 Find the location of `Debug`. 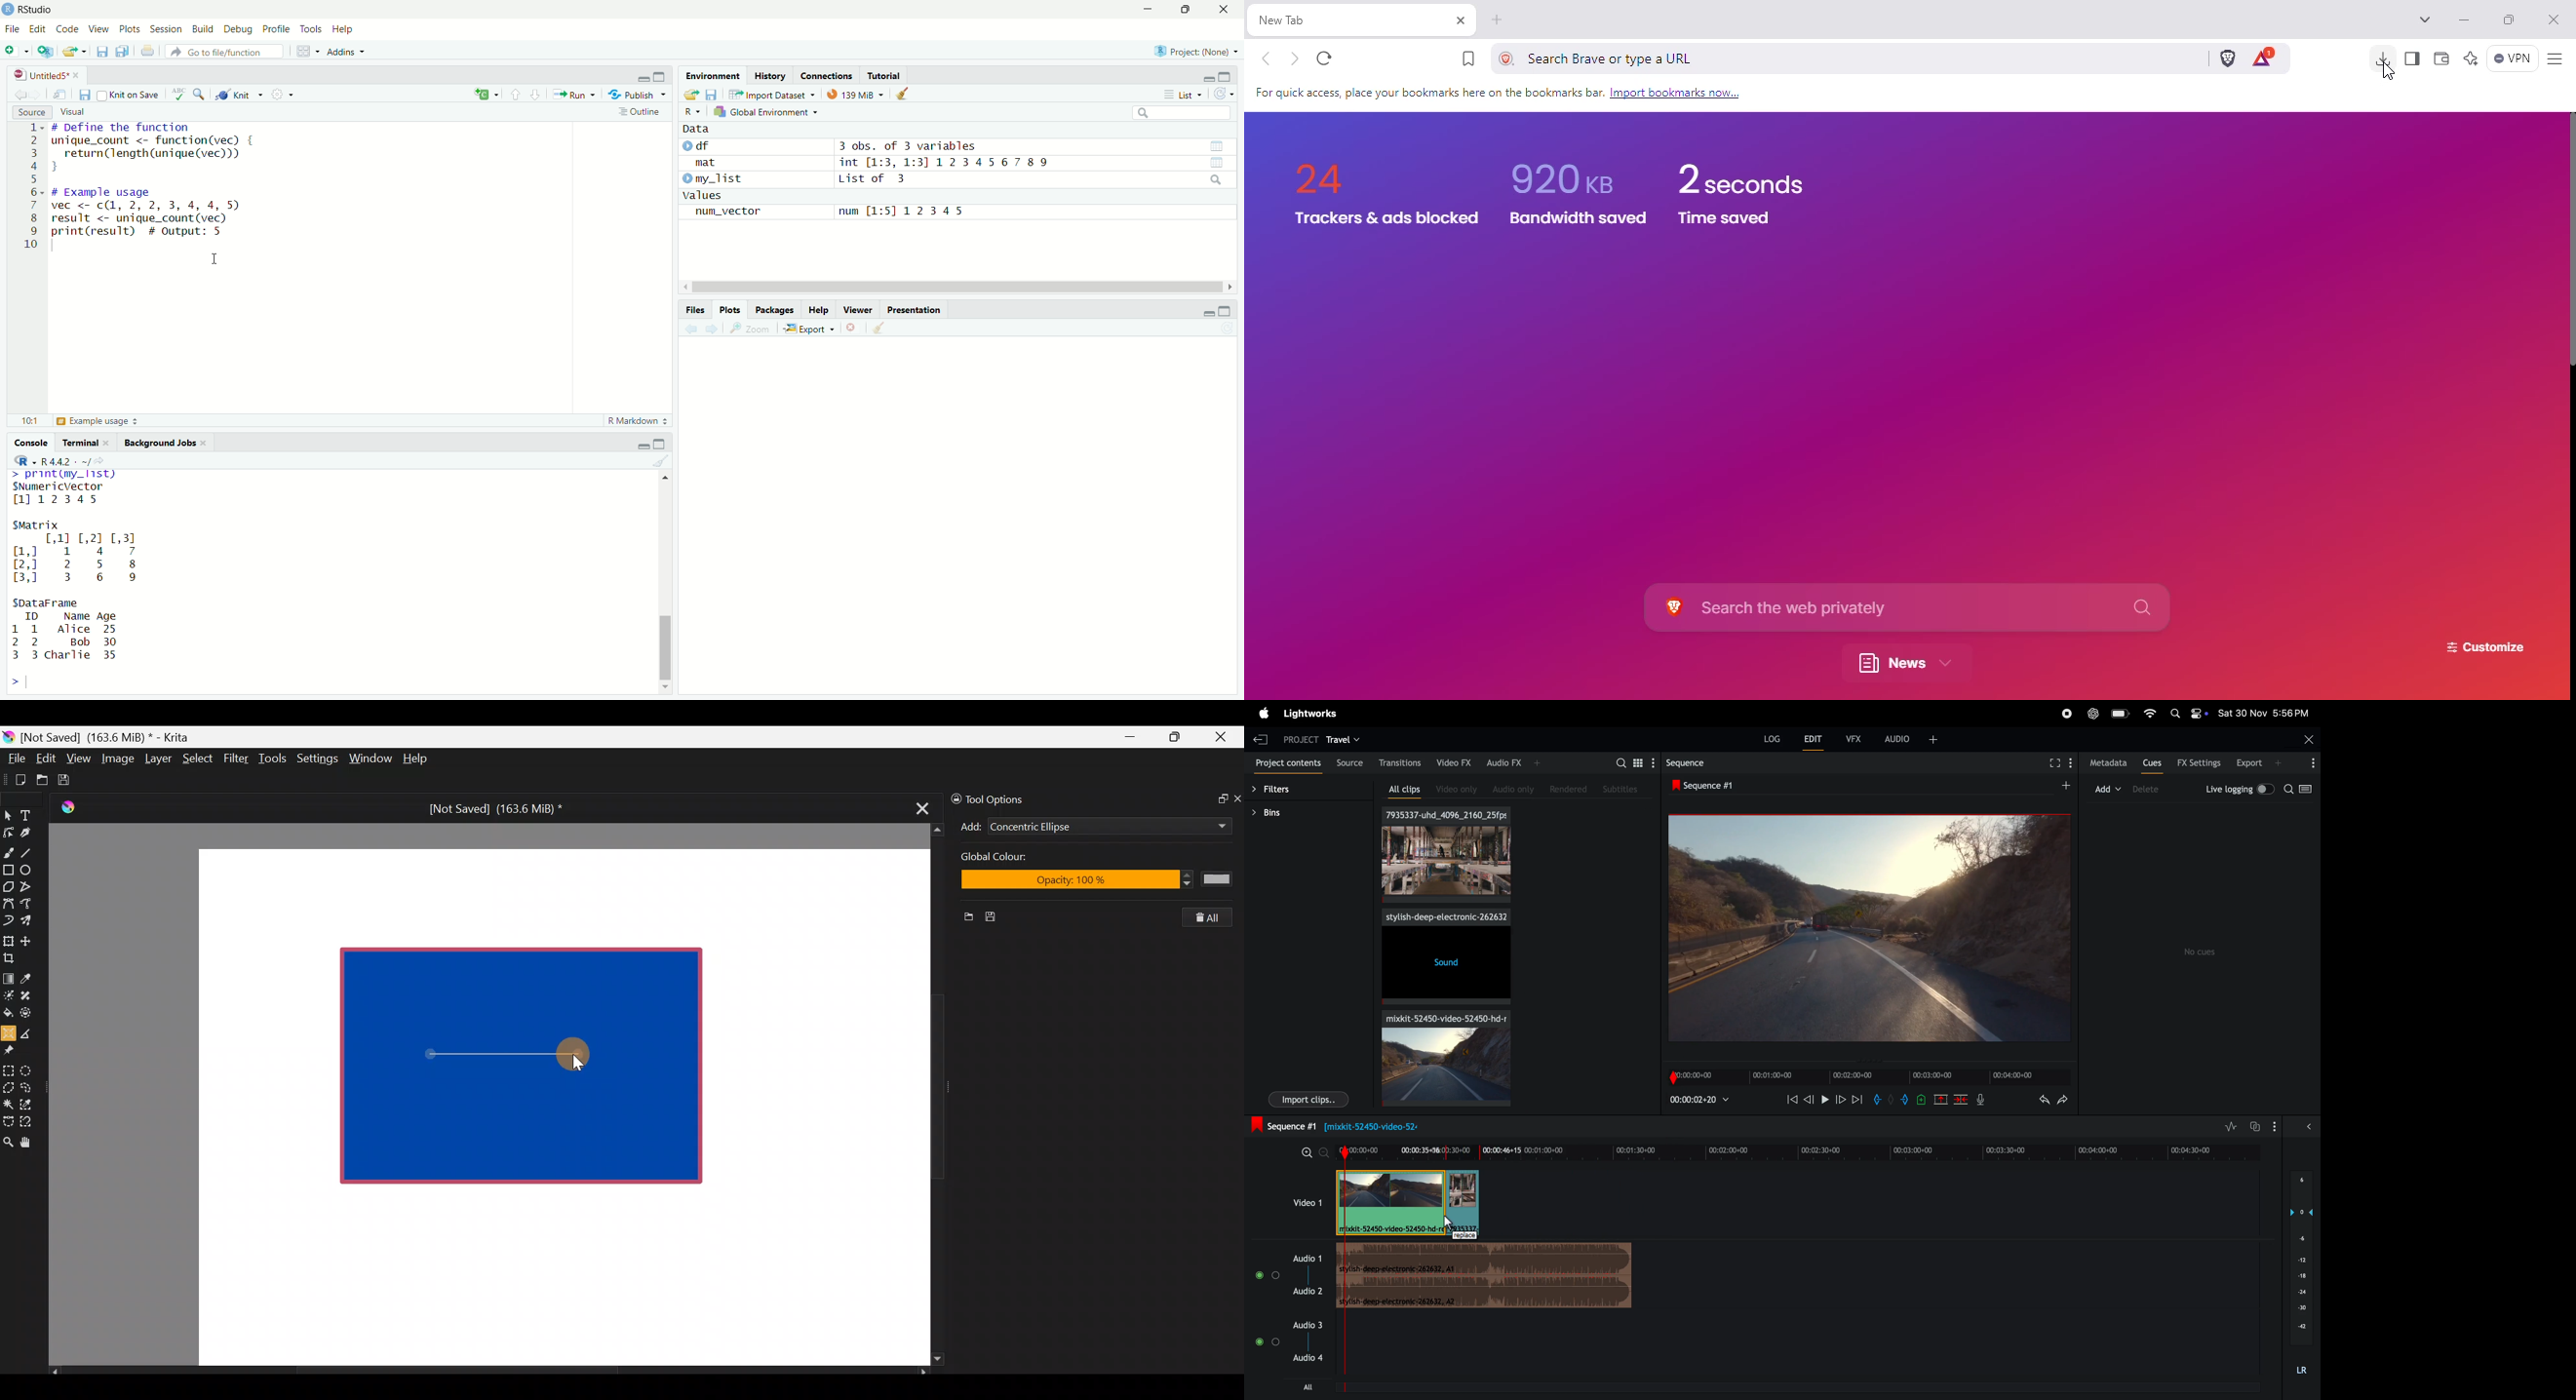

Debug is located at coordinates (239, 29).